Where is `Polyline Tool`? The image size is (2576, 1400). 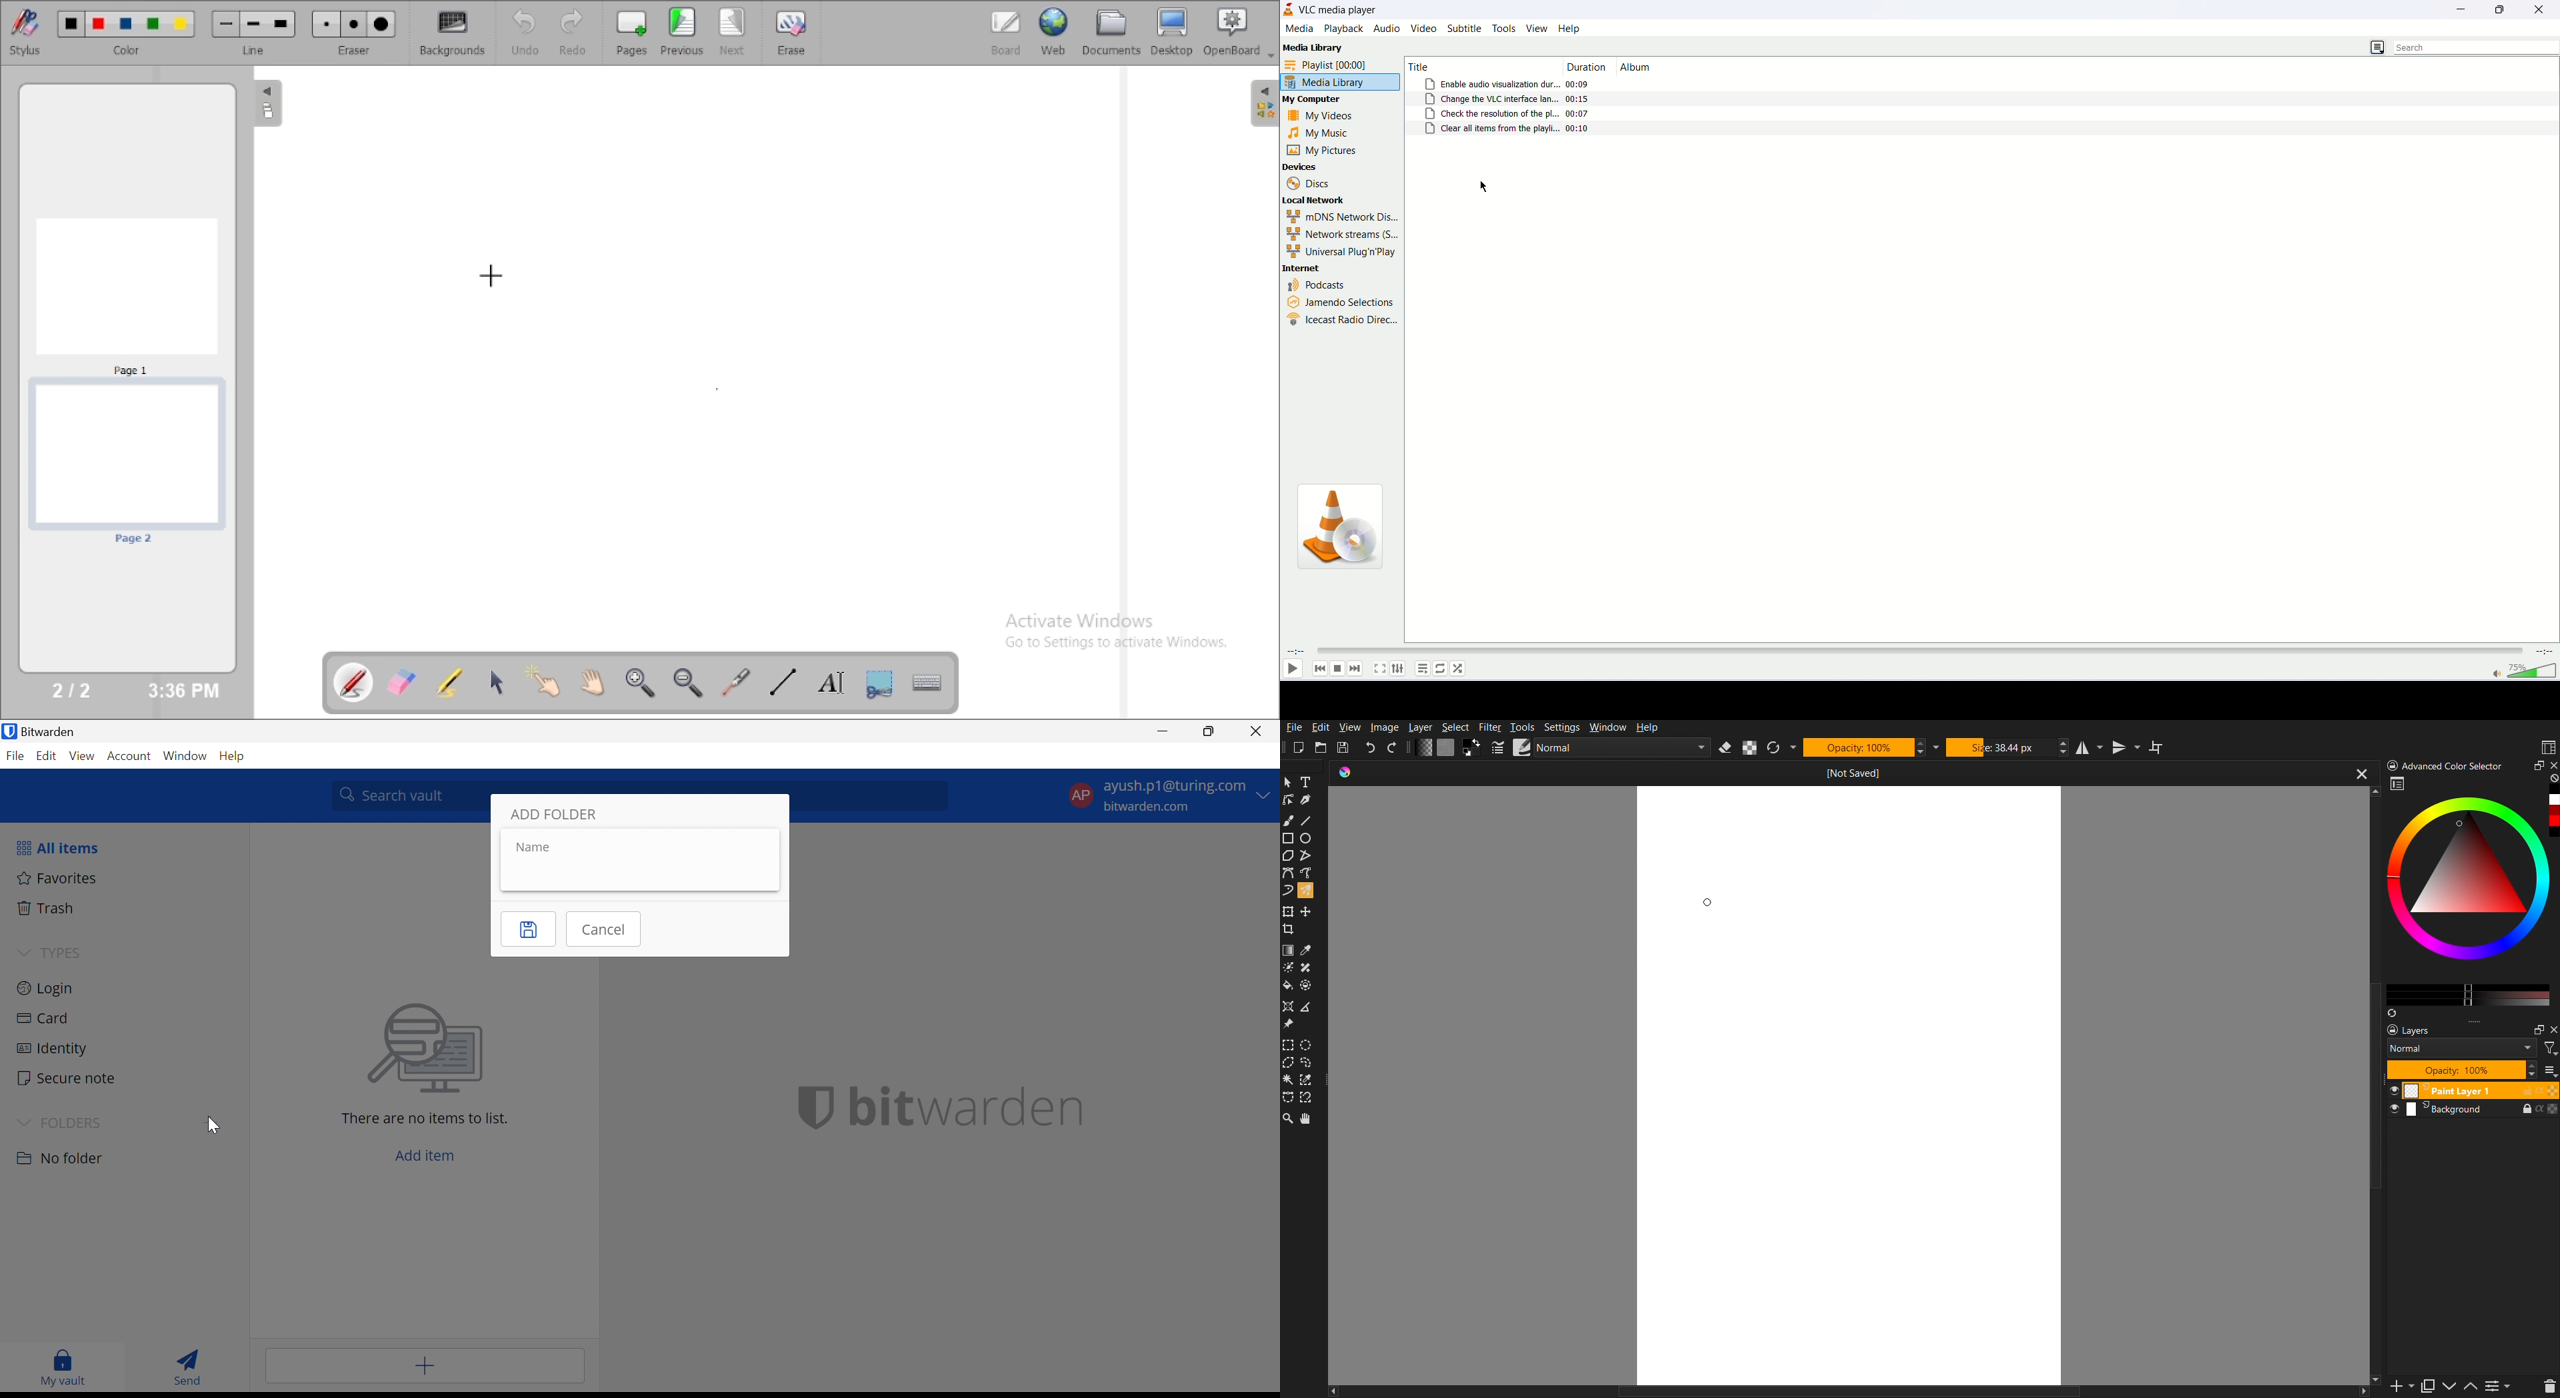 Polyline Tool is located at coordinates (1309, 856).